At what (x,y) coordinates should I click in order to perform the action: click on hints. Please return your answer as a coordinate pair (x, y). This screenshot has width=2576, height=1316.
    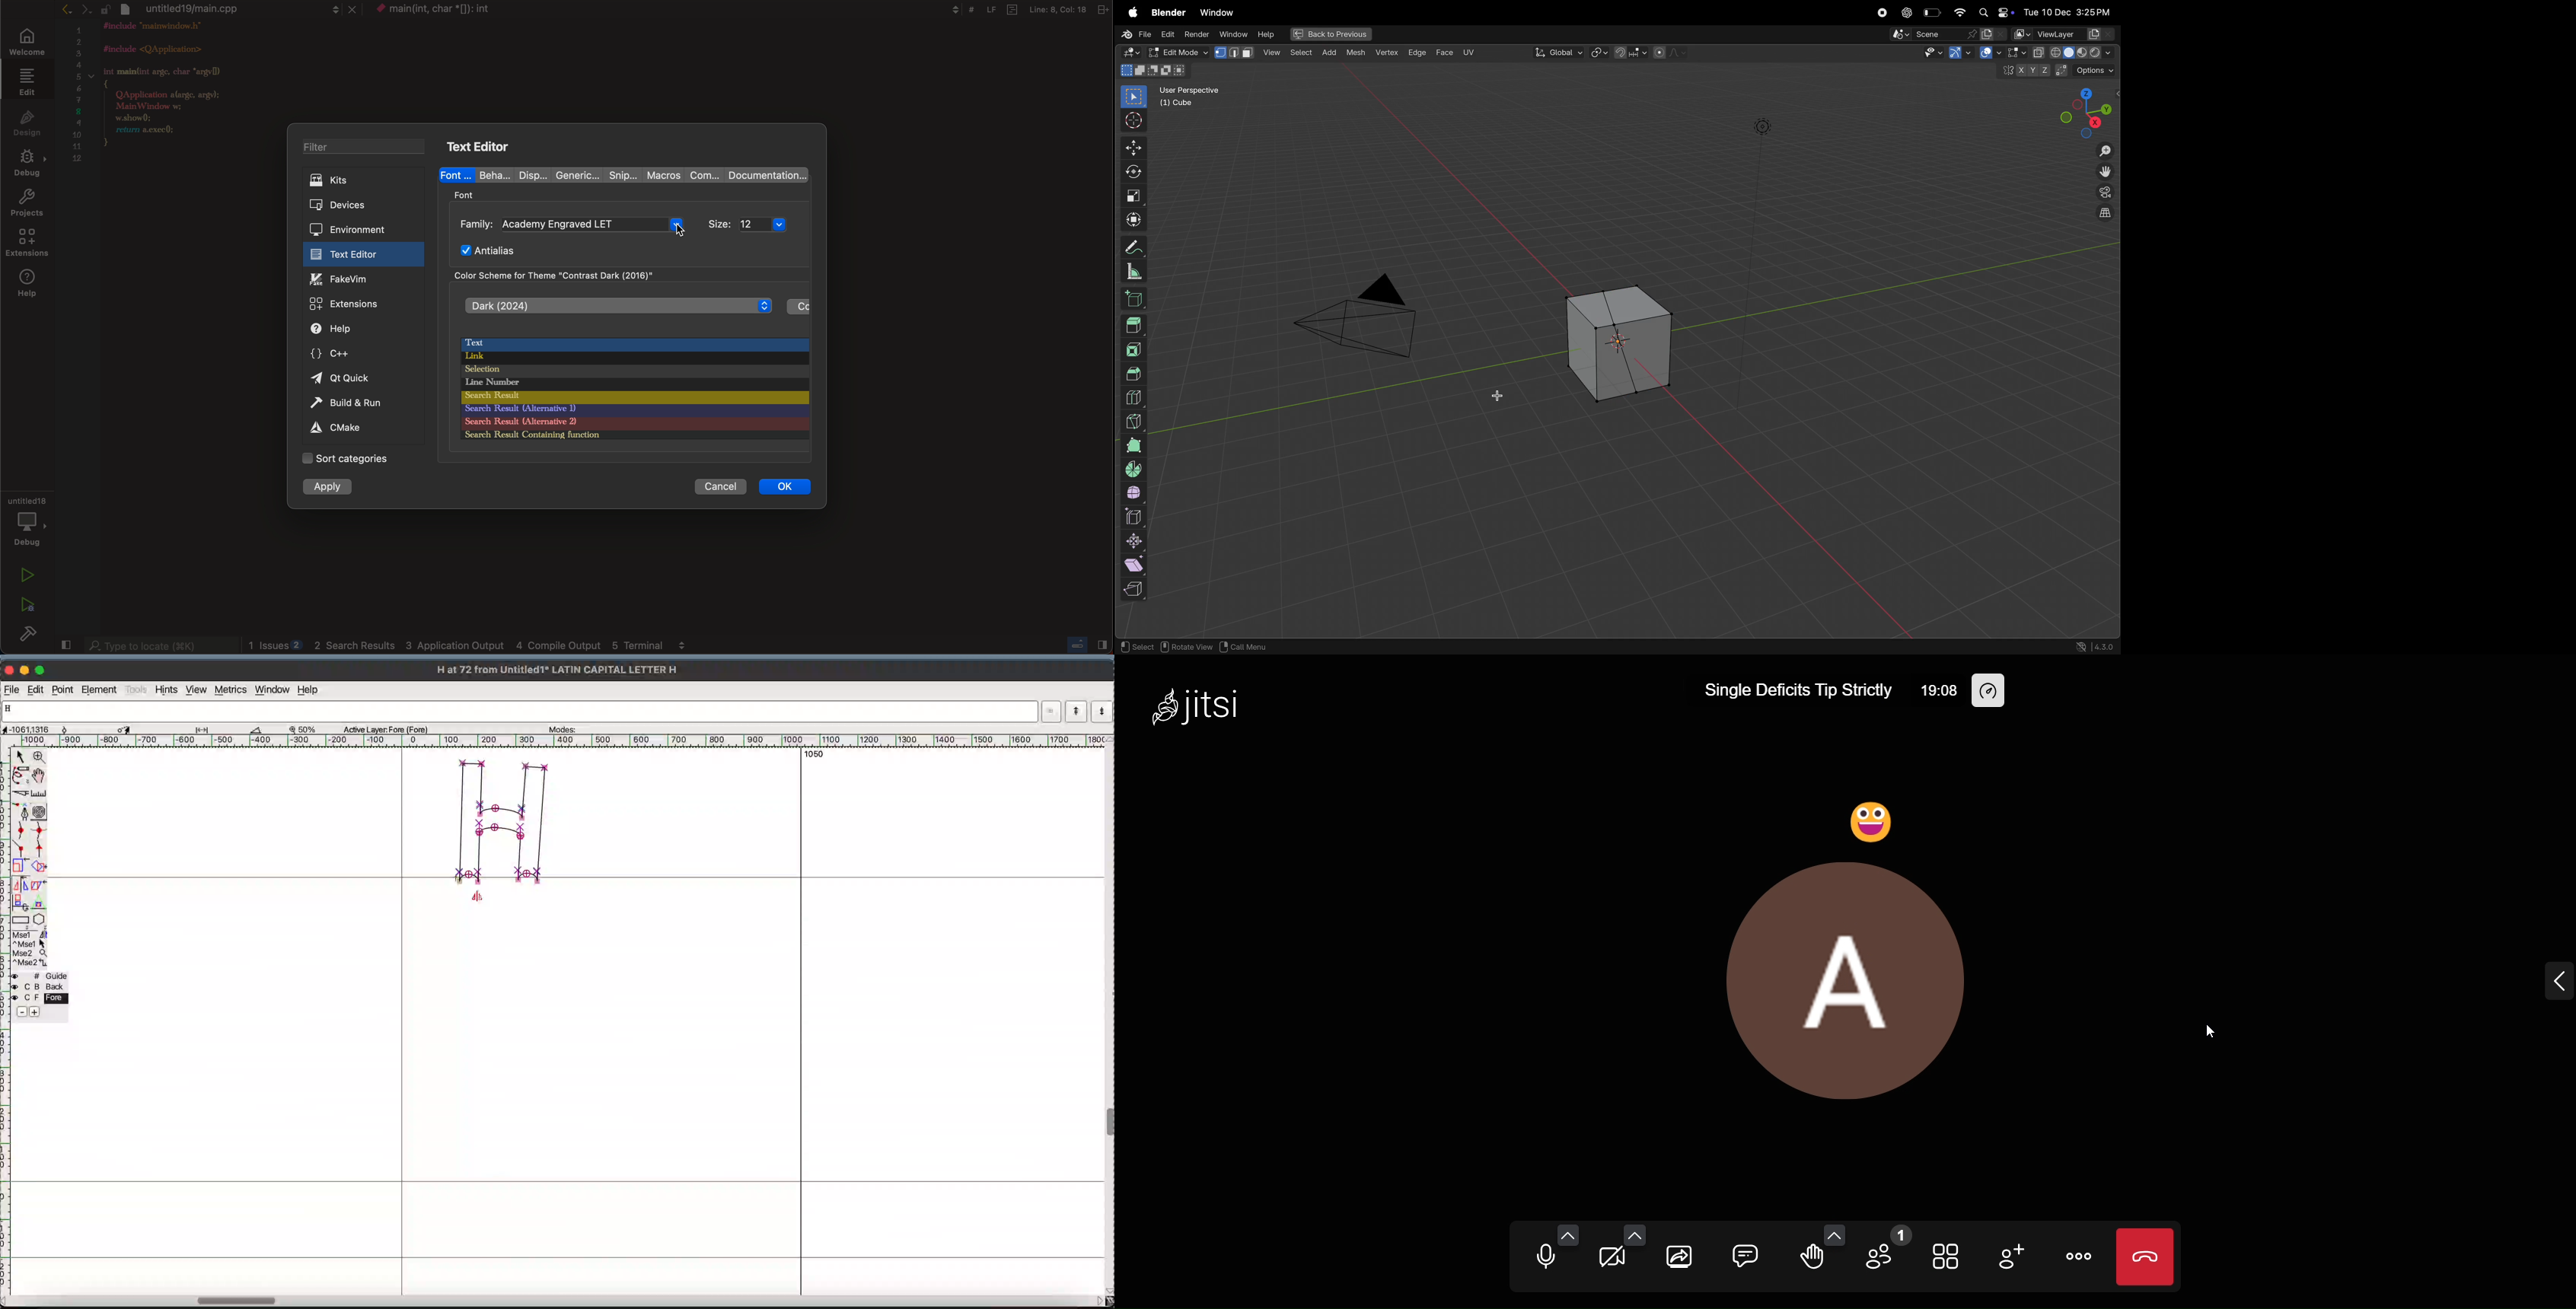
    Looking at the image, I should click on (164, 690).